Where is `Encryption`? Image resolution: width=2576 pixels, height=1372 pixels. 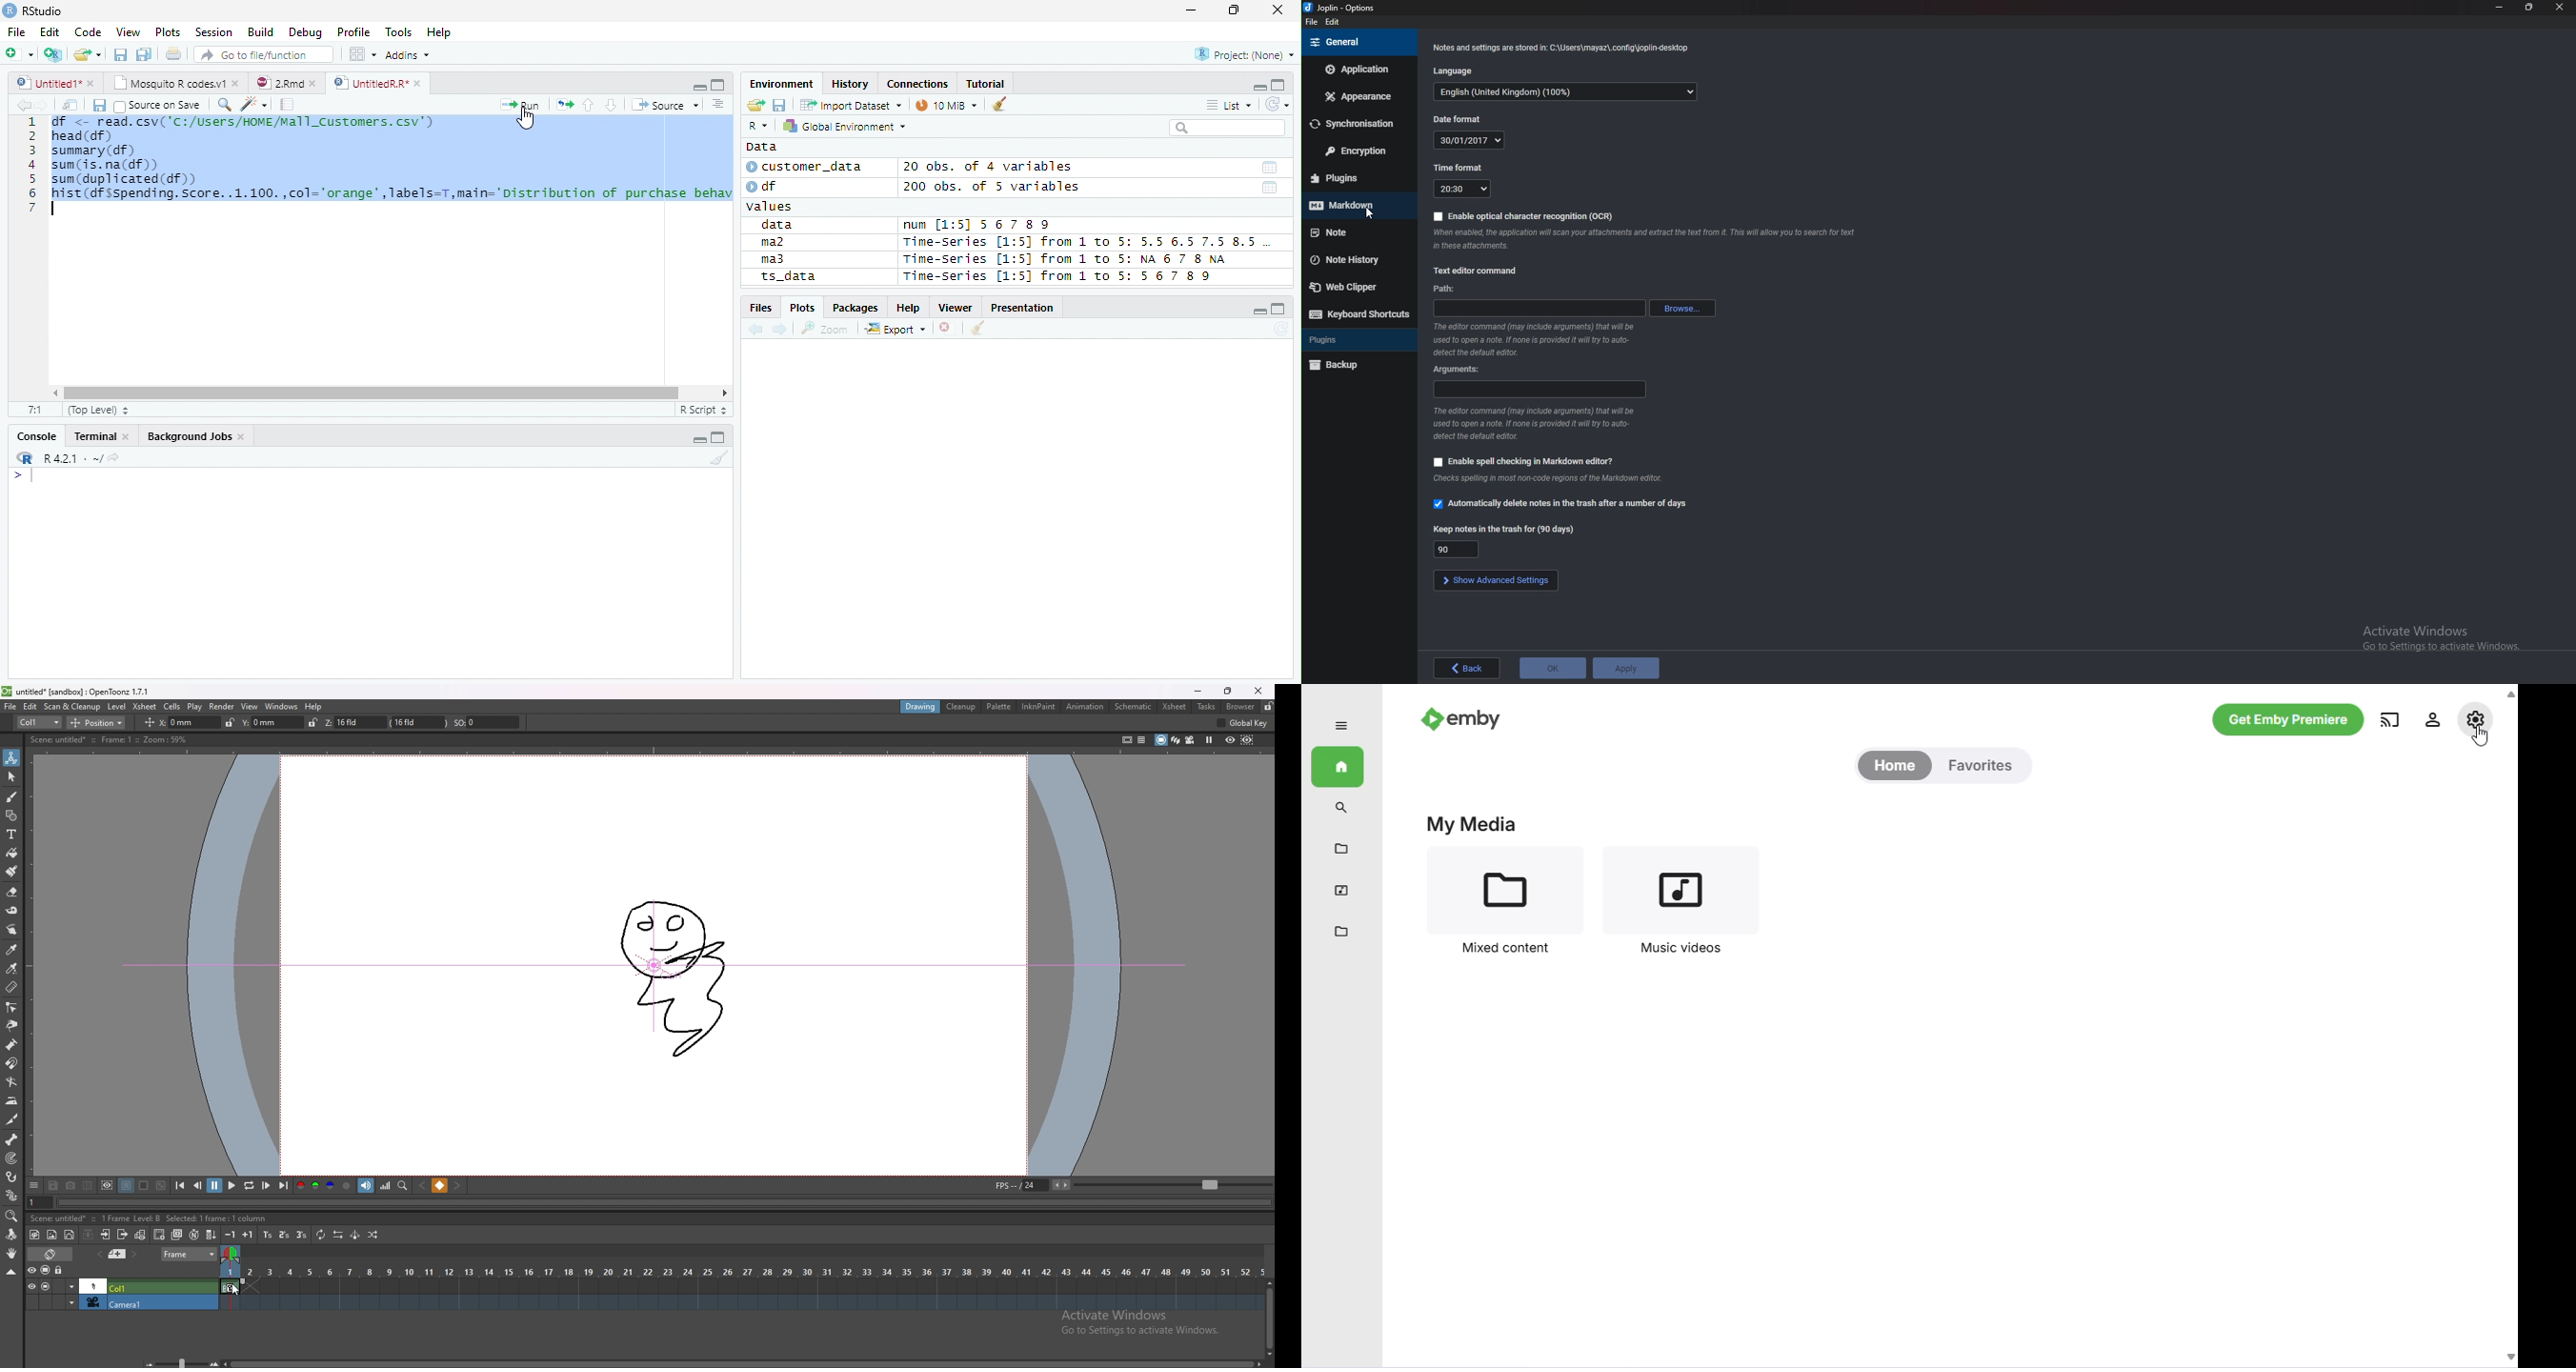
Encryption is located at coordinates (1356, 151).